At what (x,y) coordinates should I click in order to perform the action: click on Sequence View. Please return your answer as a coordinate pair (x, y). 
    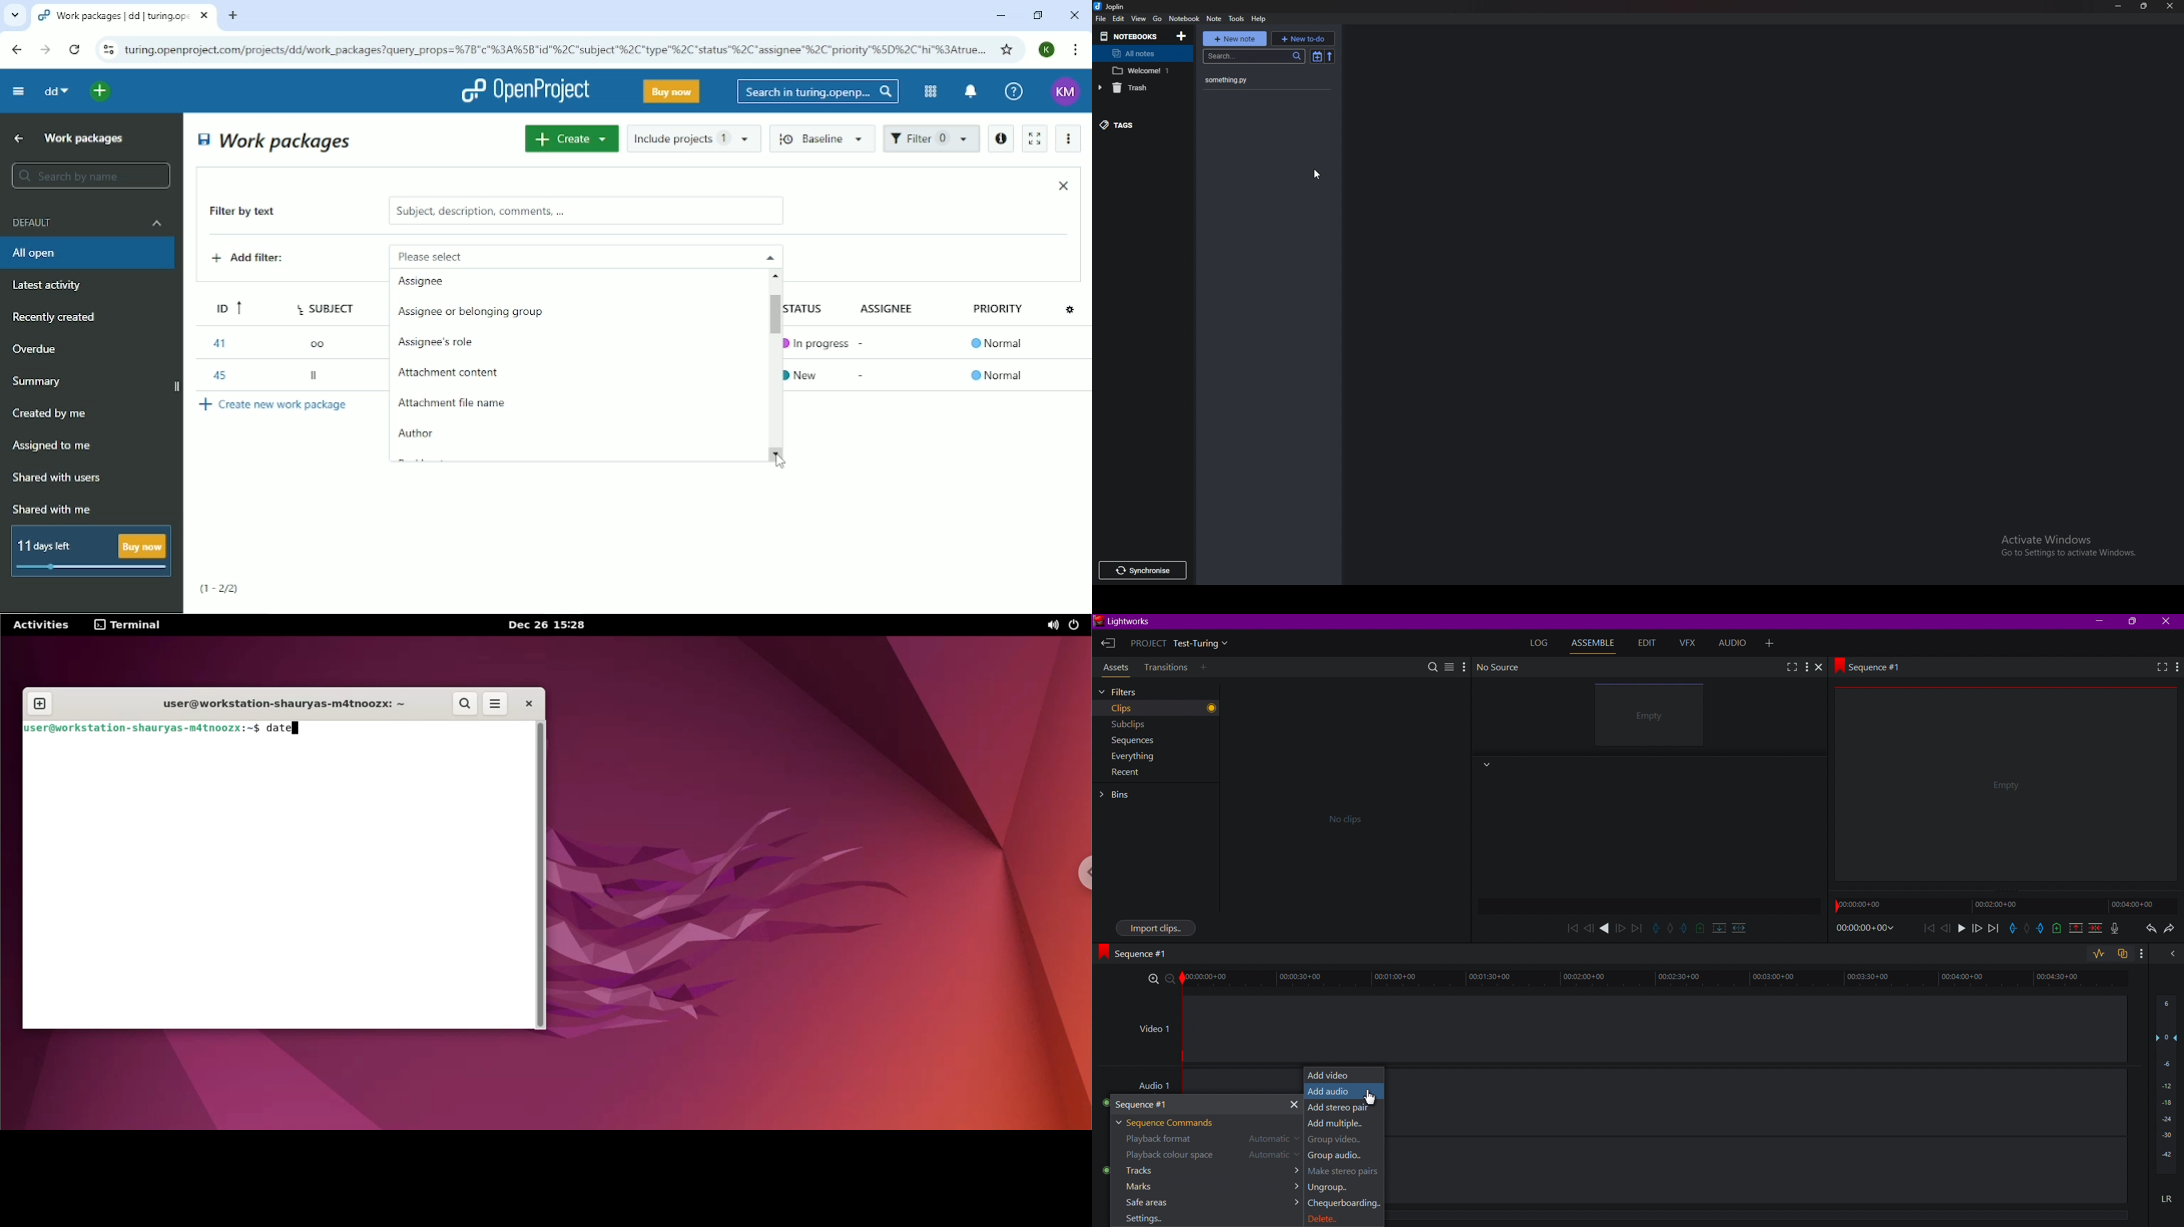
    Looking at the image, I should click on (2007, 789).